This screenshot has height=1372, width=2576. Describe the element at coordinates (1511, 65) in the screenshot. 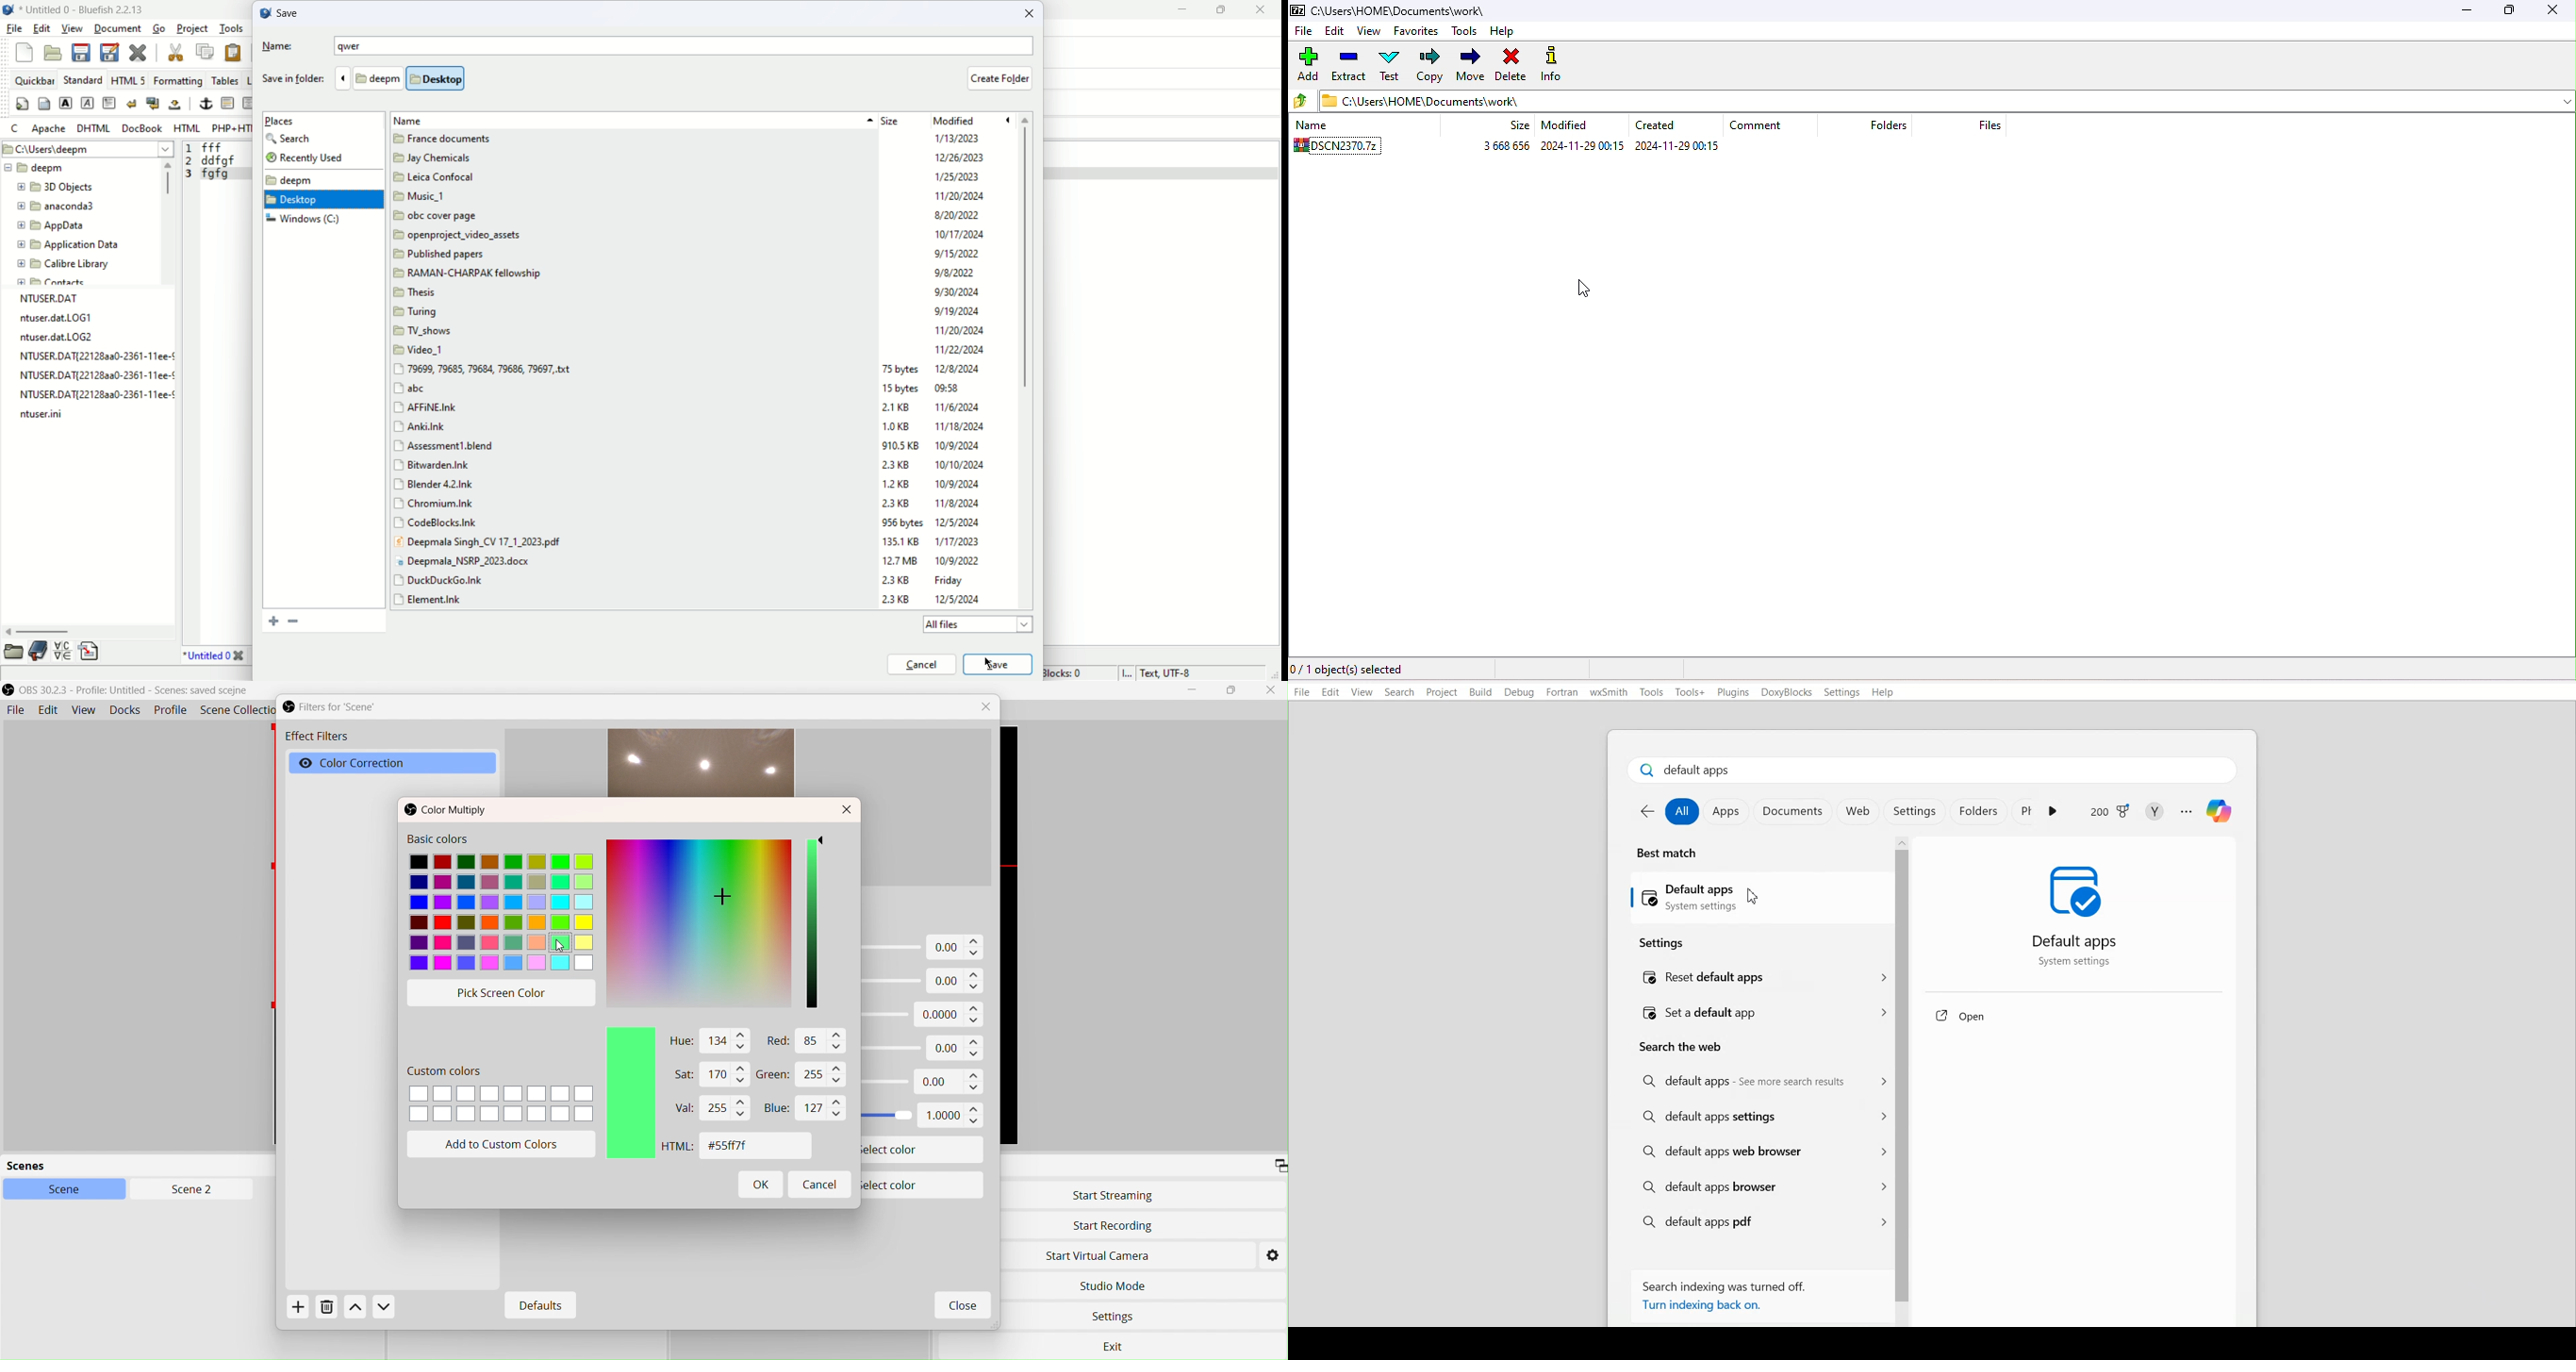

I see `delete` at that location.